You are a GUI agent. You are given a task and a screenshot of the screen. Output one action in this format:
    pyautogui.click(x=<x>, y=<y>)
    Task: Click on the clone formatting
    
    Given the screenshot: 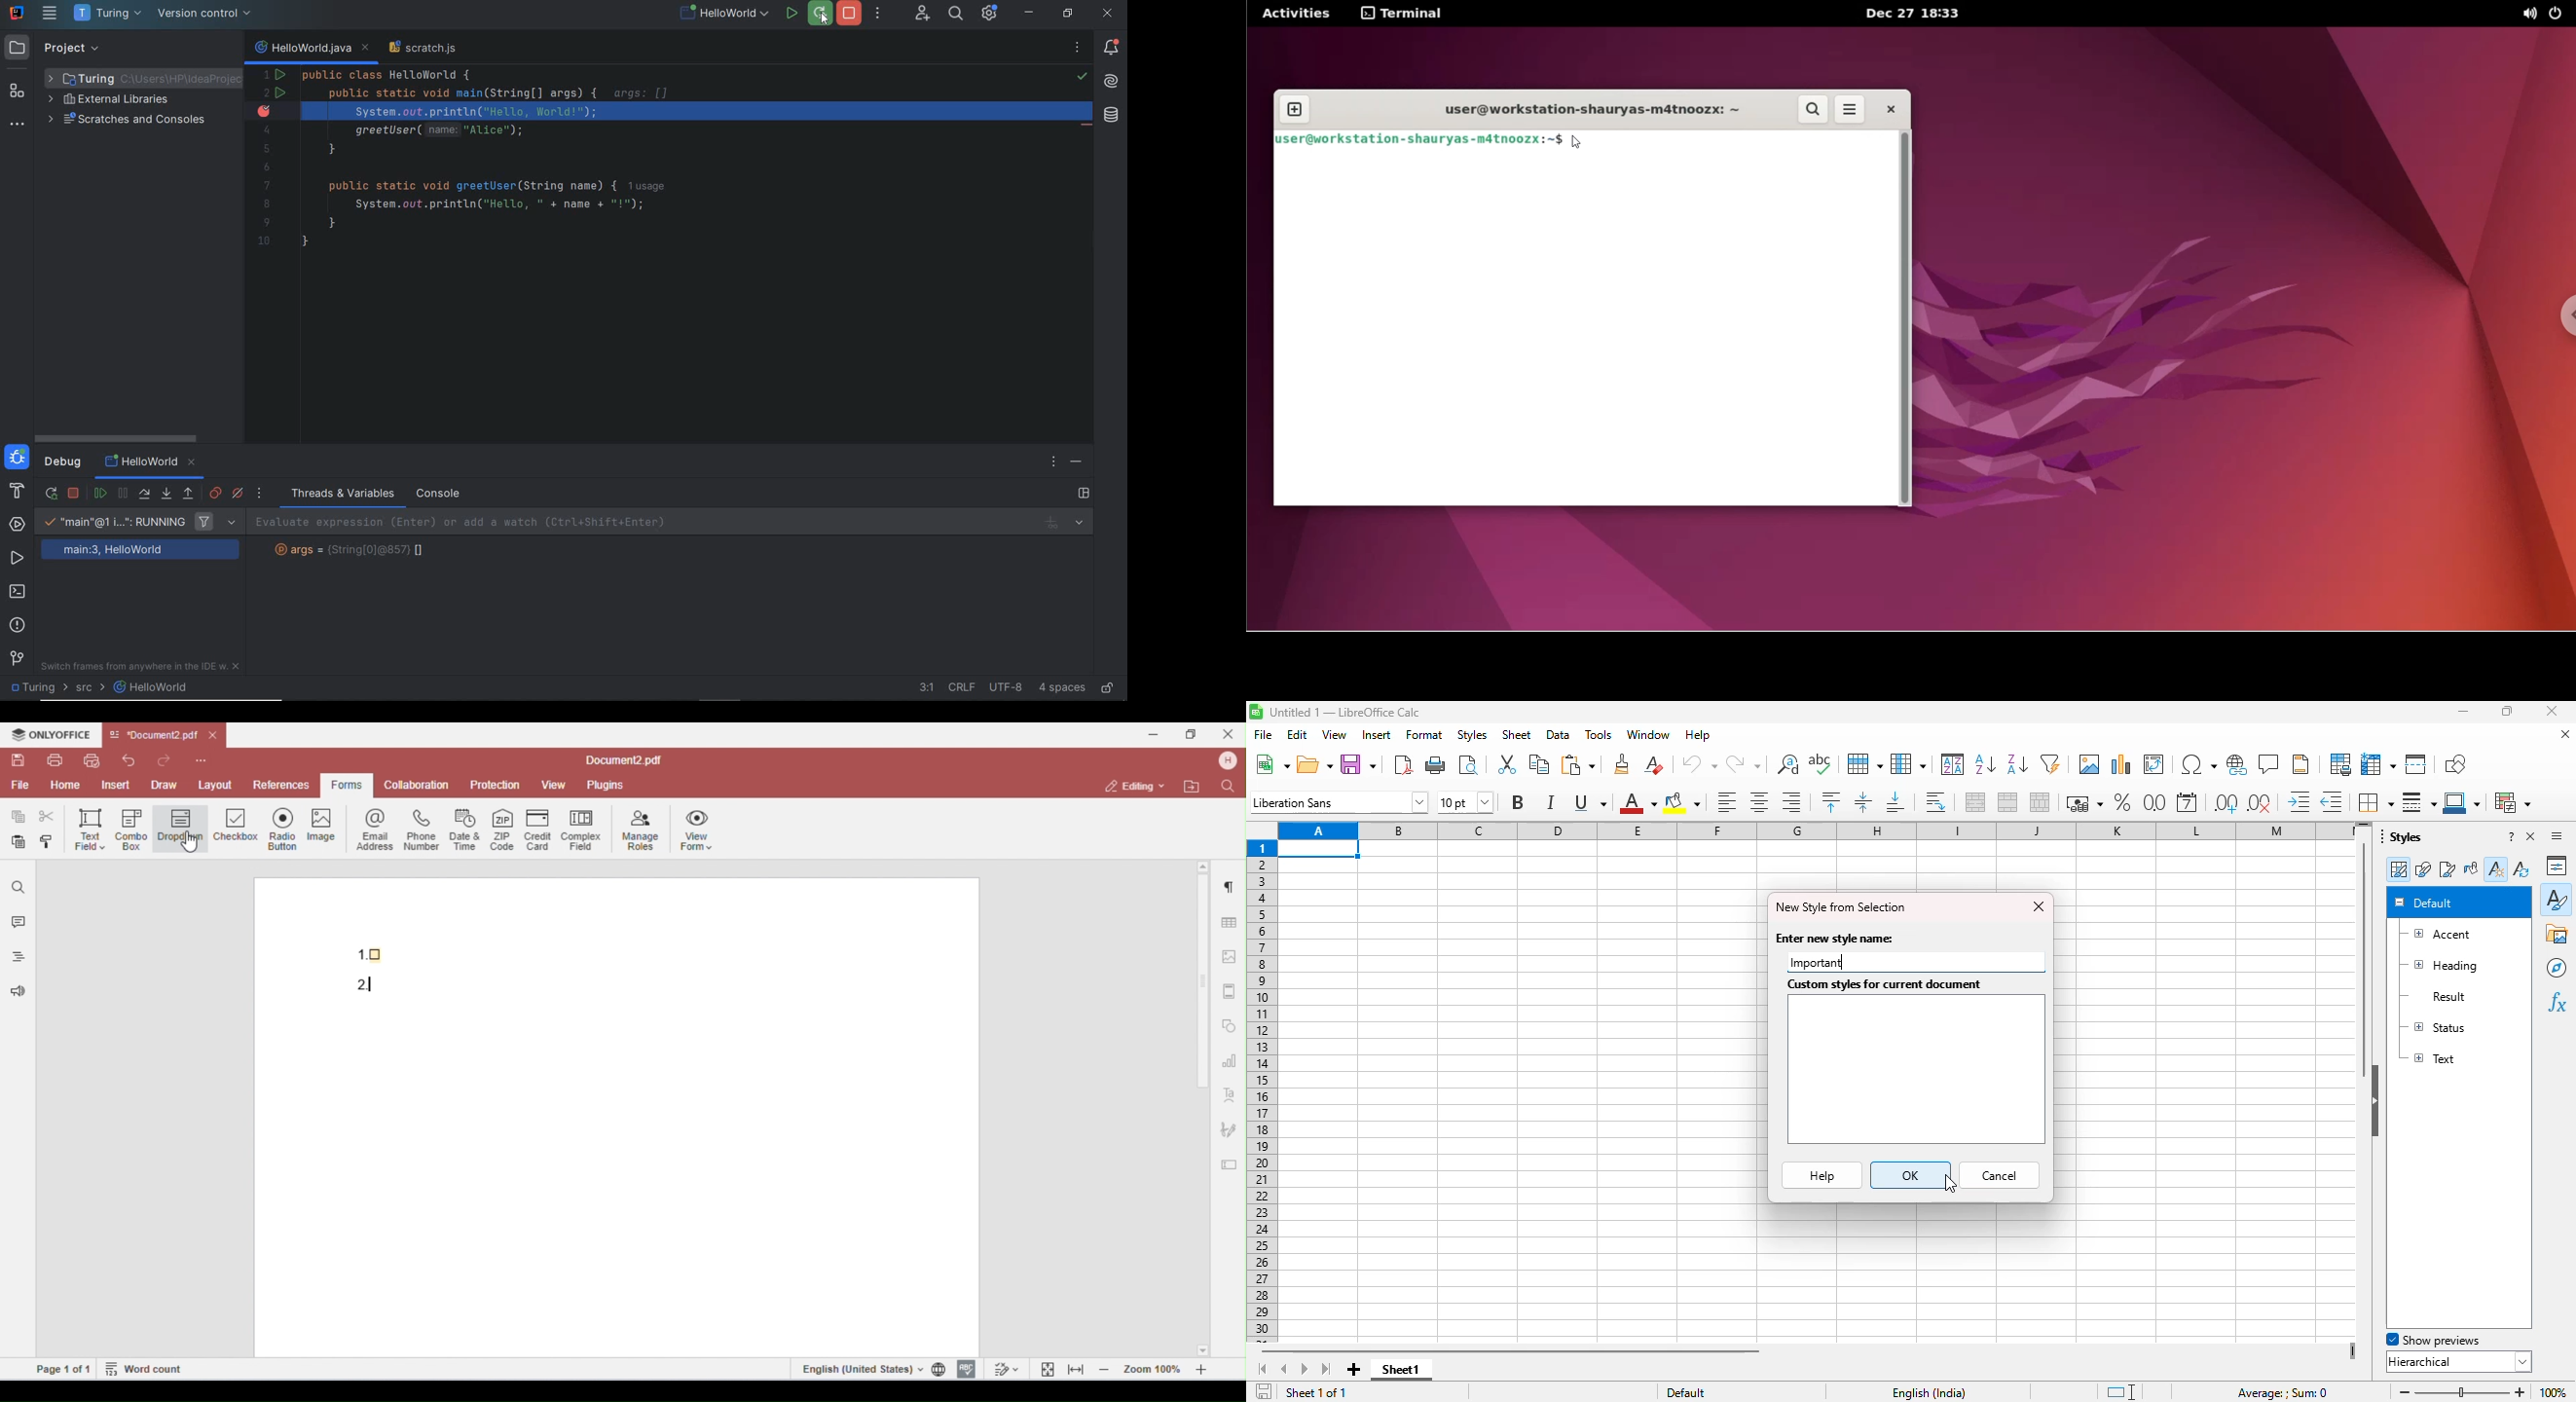 What is the action you would take?
    pyautogui.click(x=1622, y=764)
    